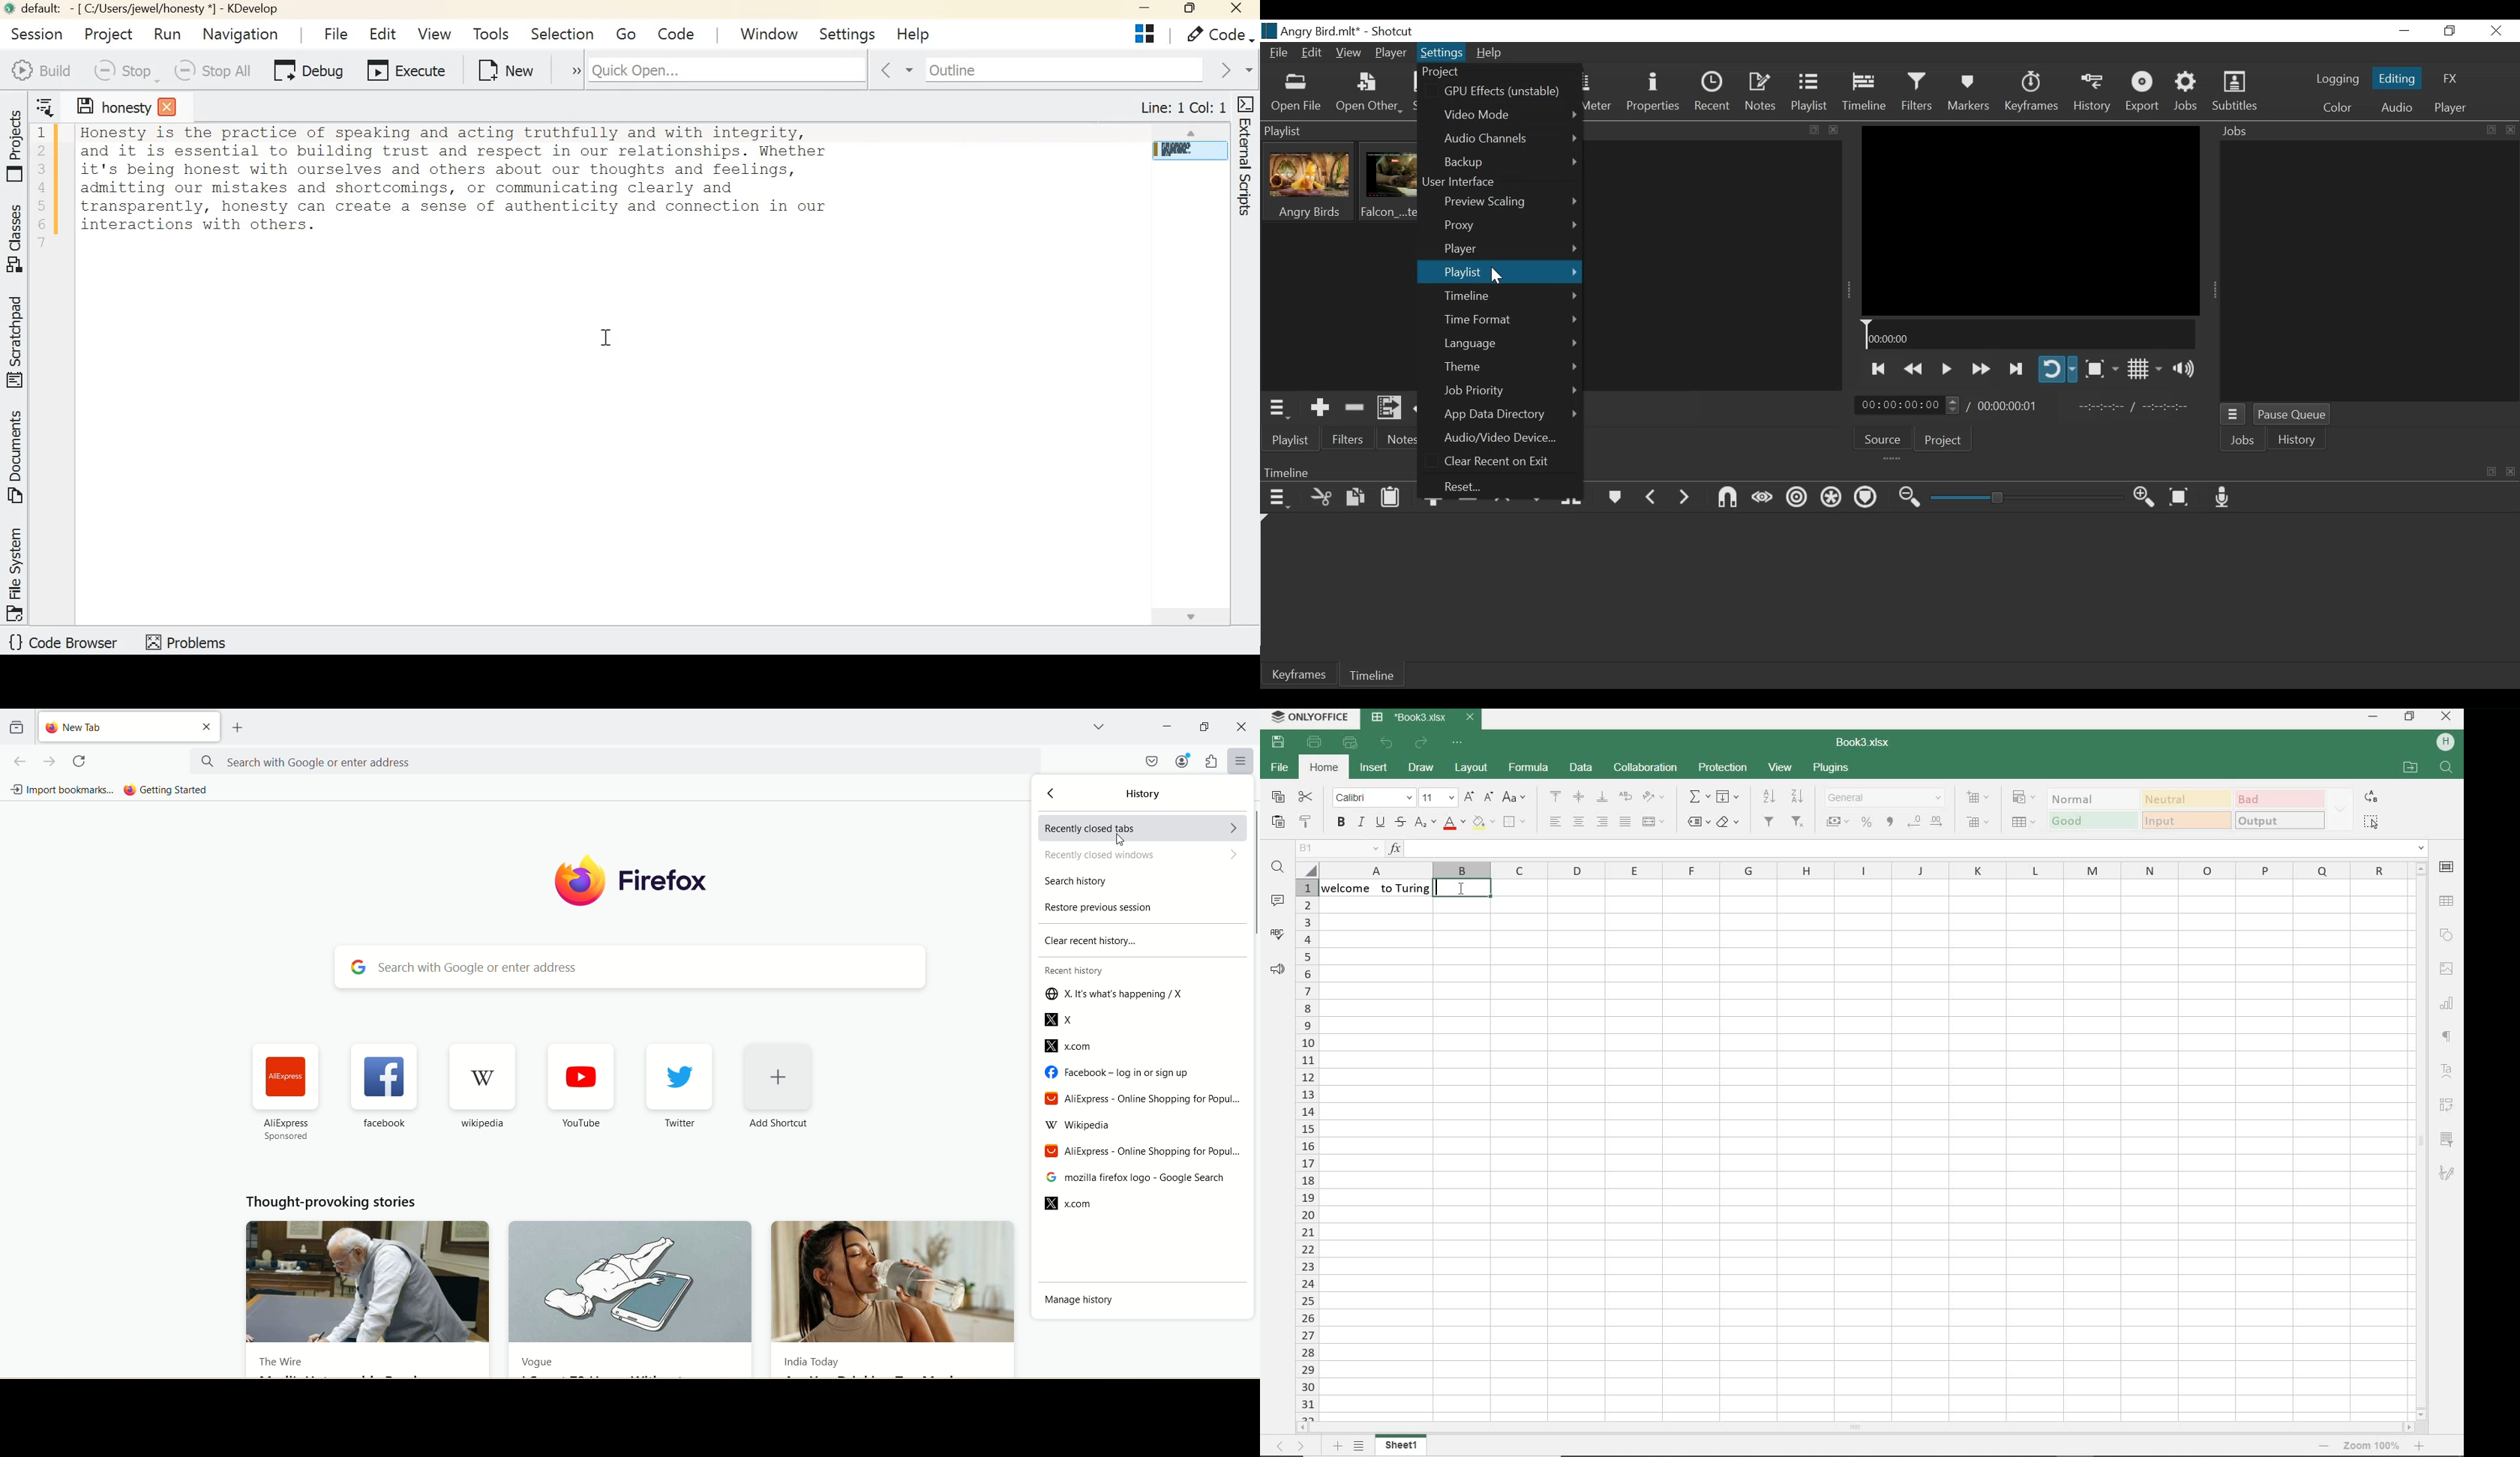 The image size is (2520, 1484). Describe the element at coordinates (2187, 821) in the screenshot. I see `input` at that location.